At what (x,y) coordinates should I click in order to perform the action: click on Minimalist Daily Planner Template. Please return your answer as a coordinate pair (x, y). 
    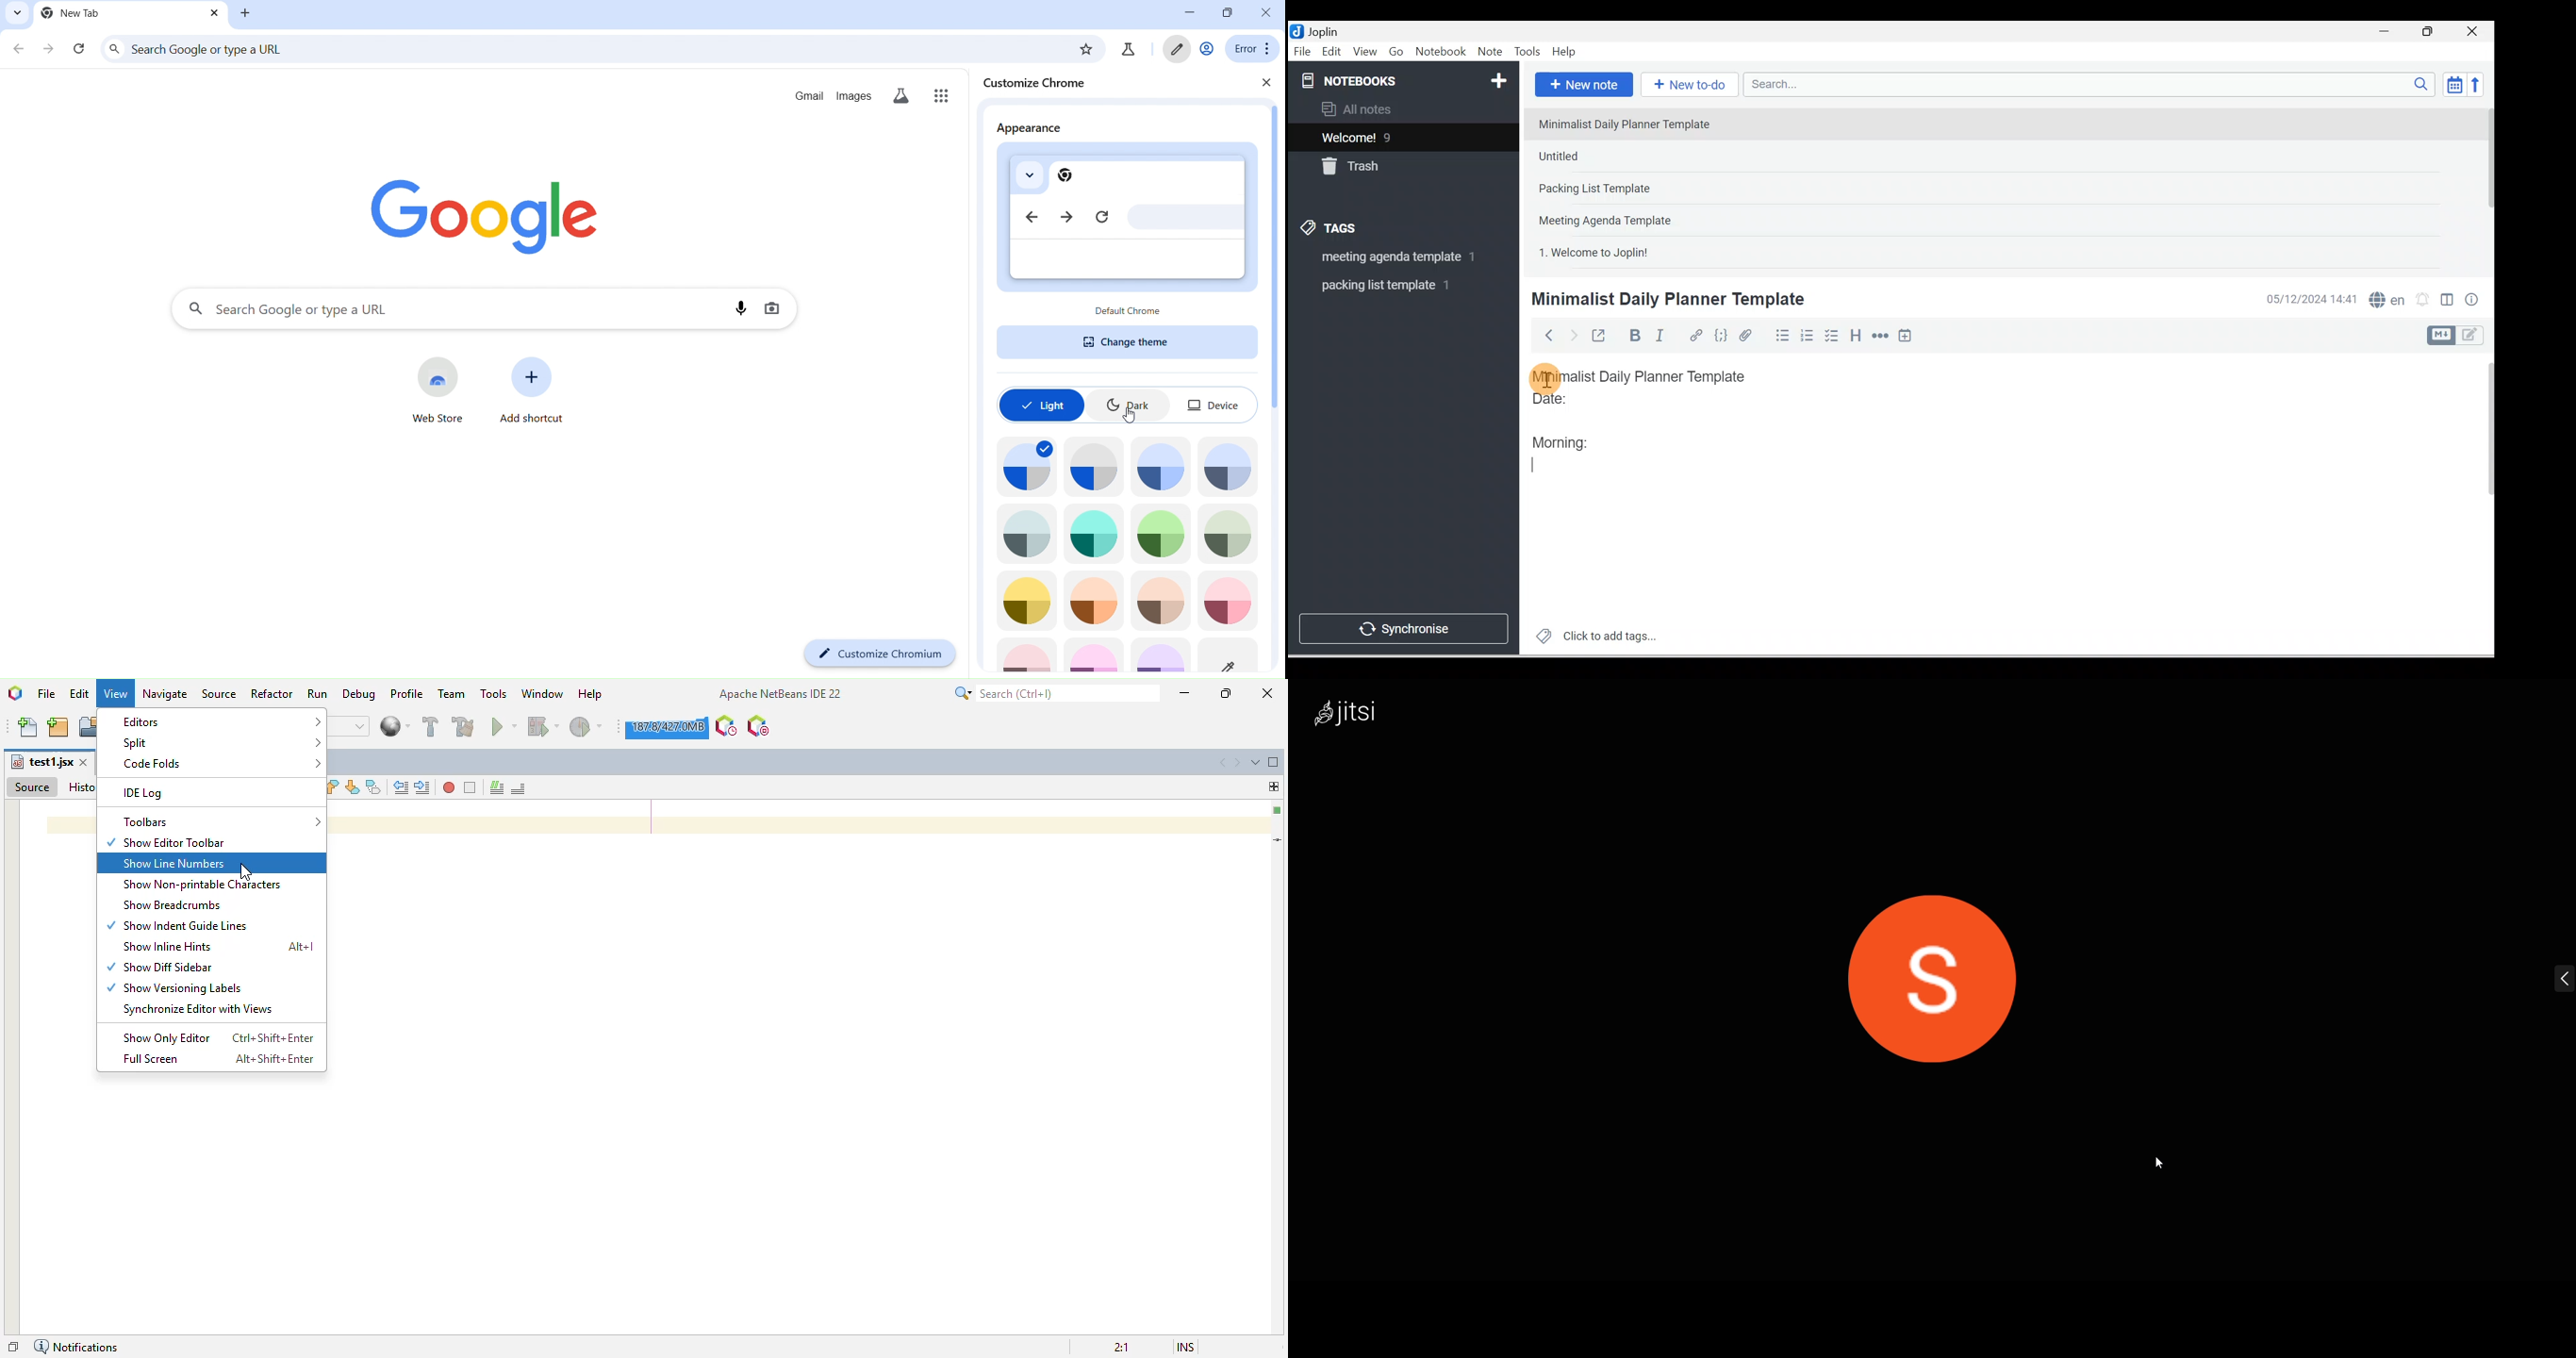
    Looking at the image, I should click on (1666, 299).